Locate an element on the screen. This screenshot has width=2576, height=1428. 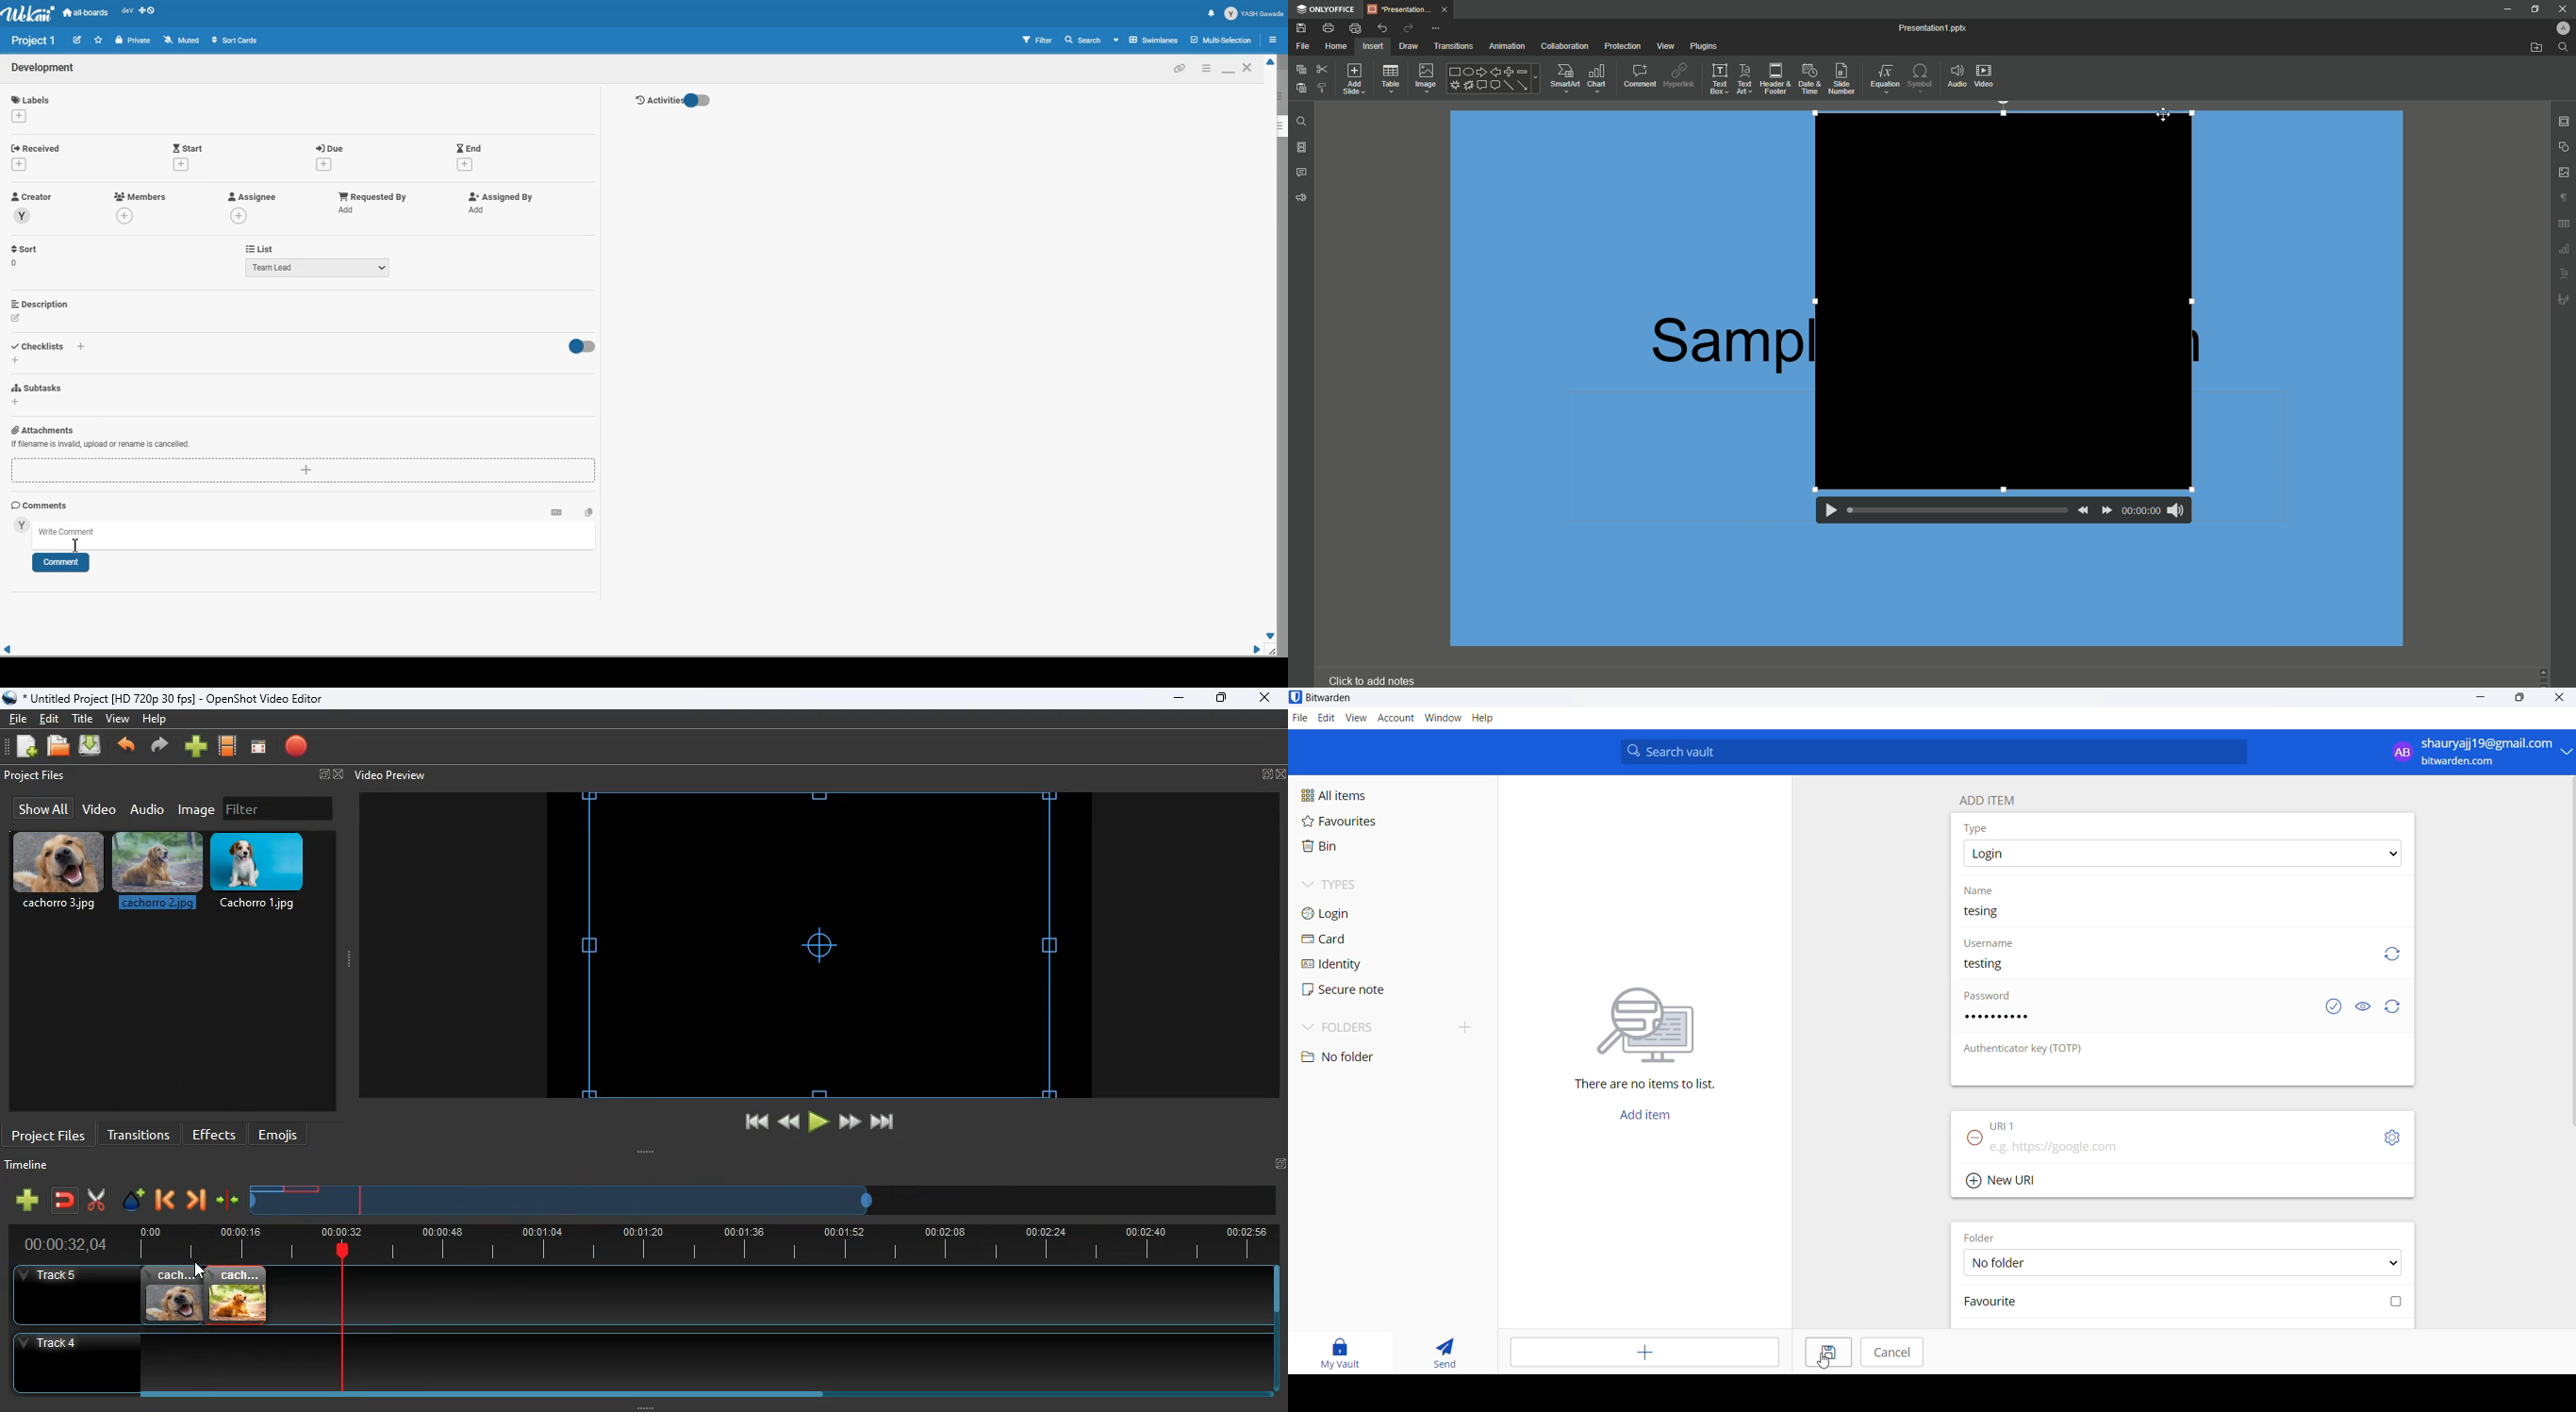
Refresh  is located at coordinates (2399, 956).